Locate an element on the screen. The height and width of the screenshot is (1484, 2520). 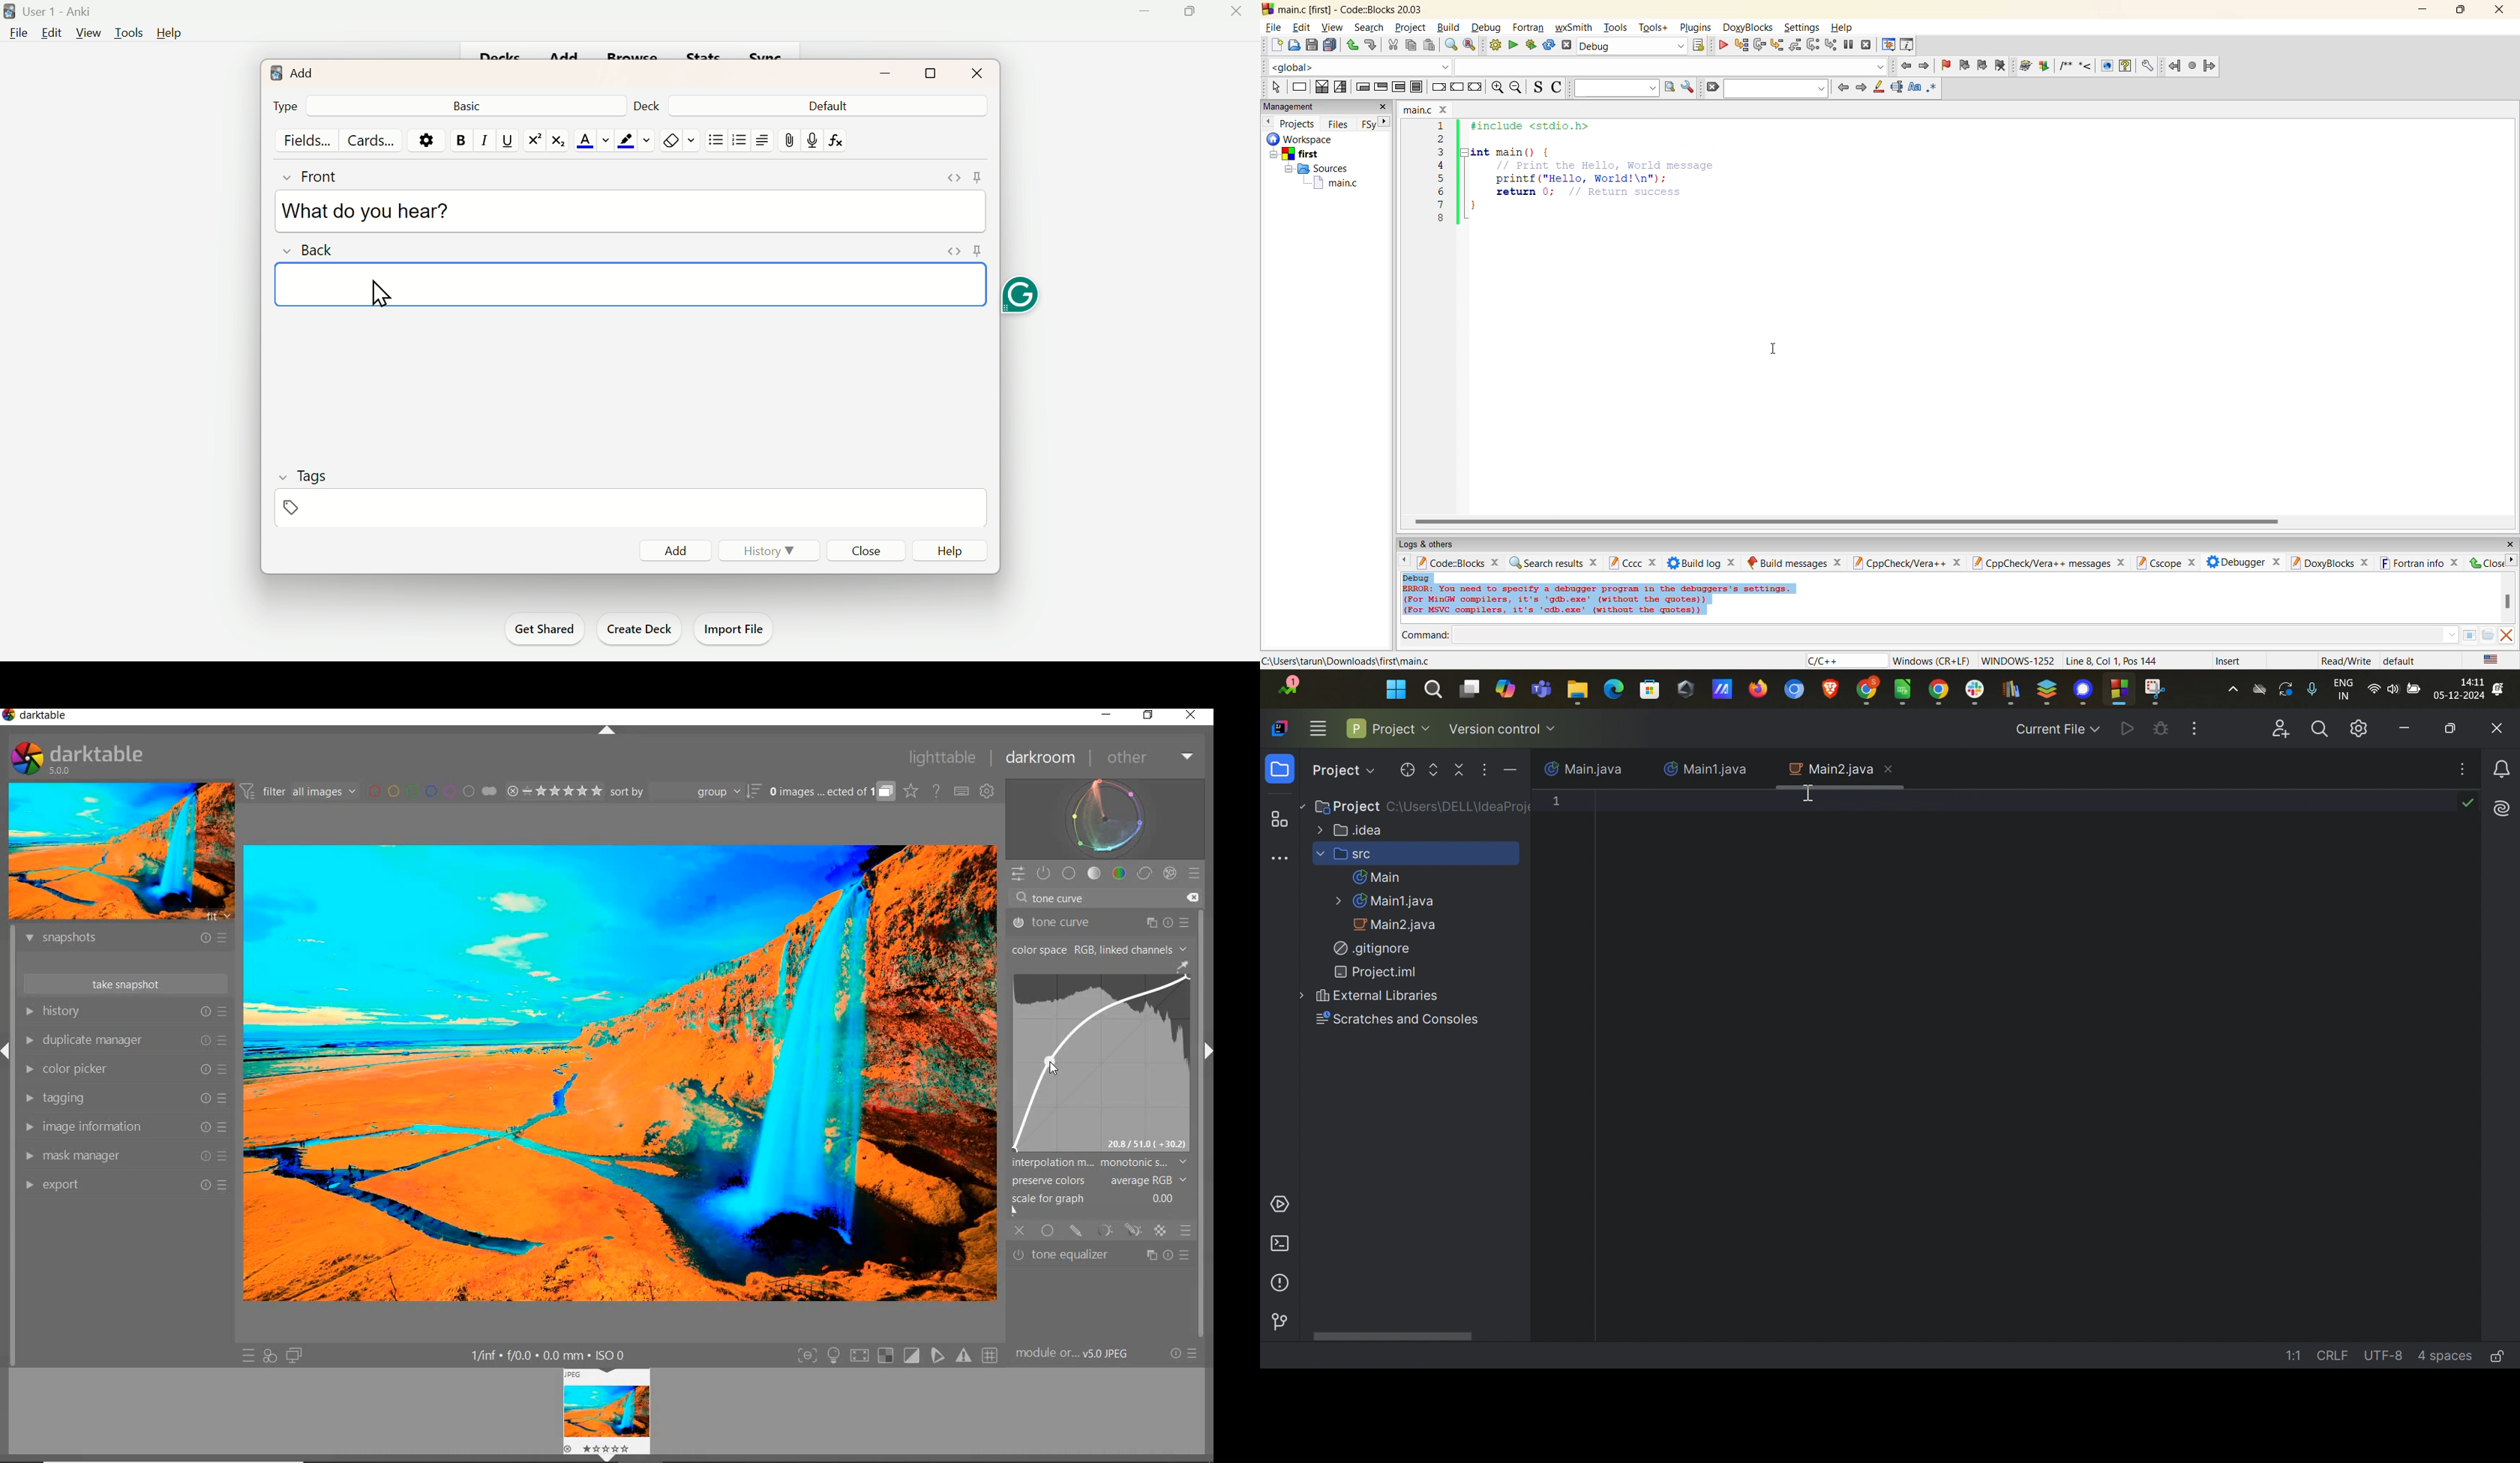
tools+ is located at coordinates (1653, 28).